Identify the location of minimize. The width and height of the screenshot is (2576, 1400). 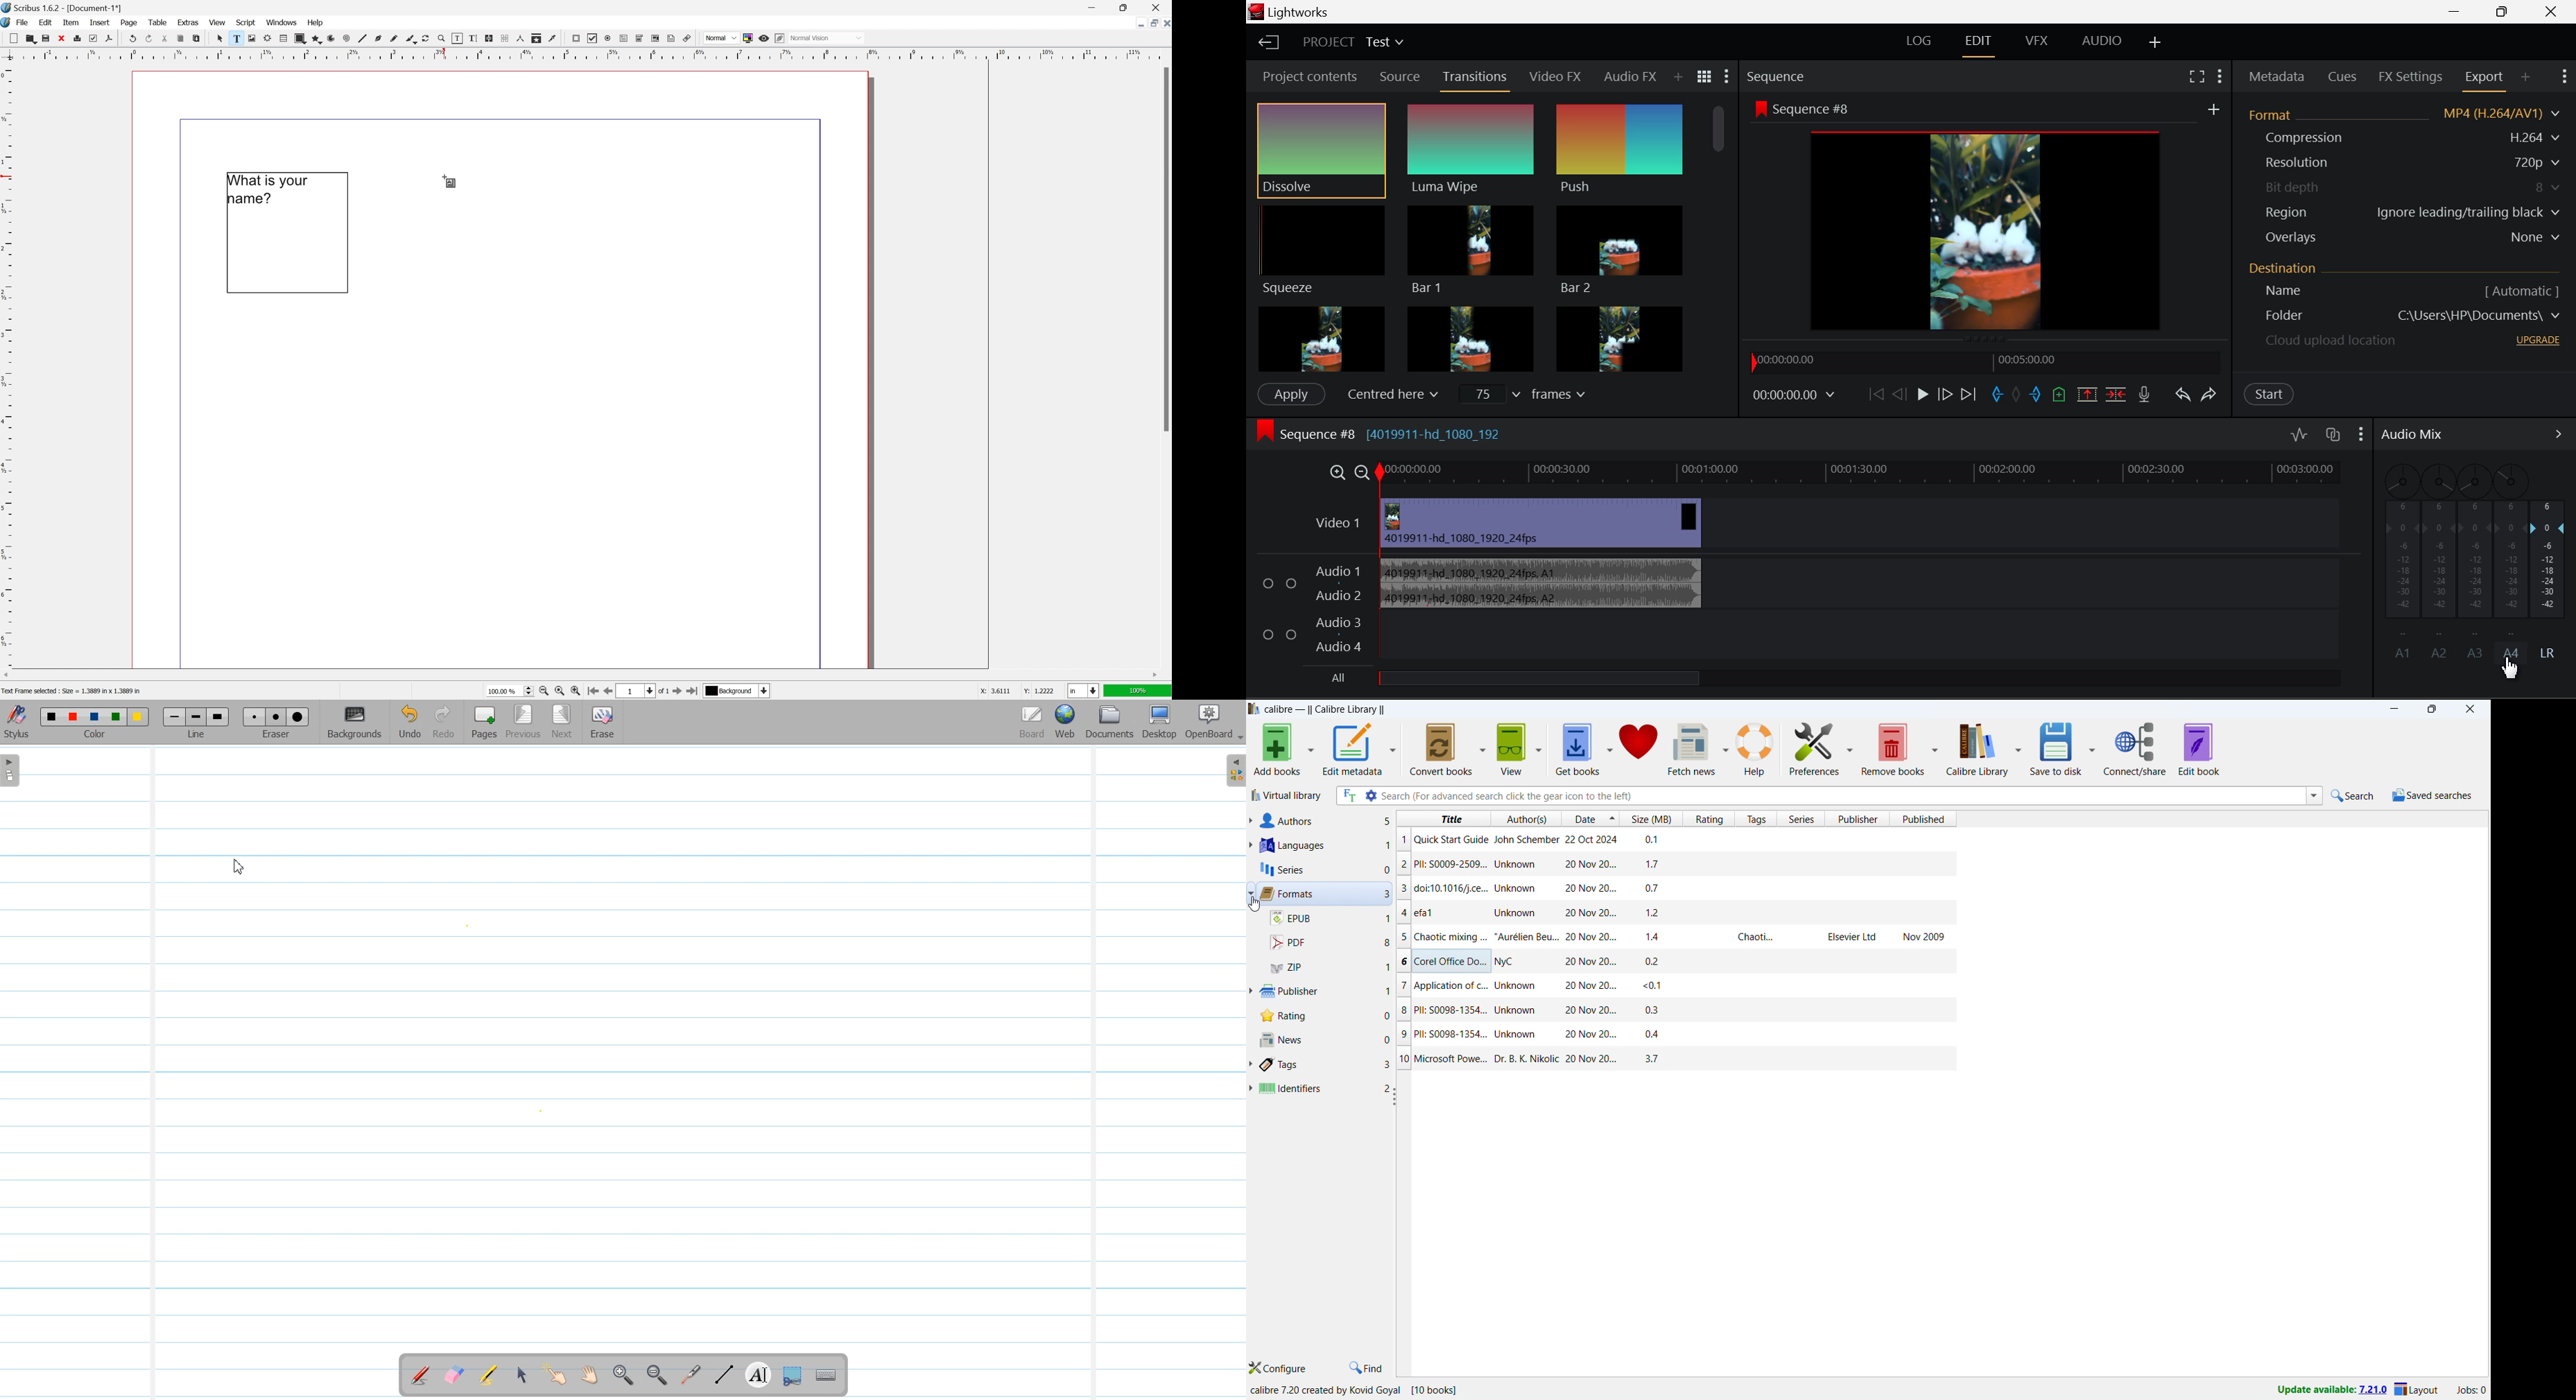
(1092, 7).